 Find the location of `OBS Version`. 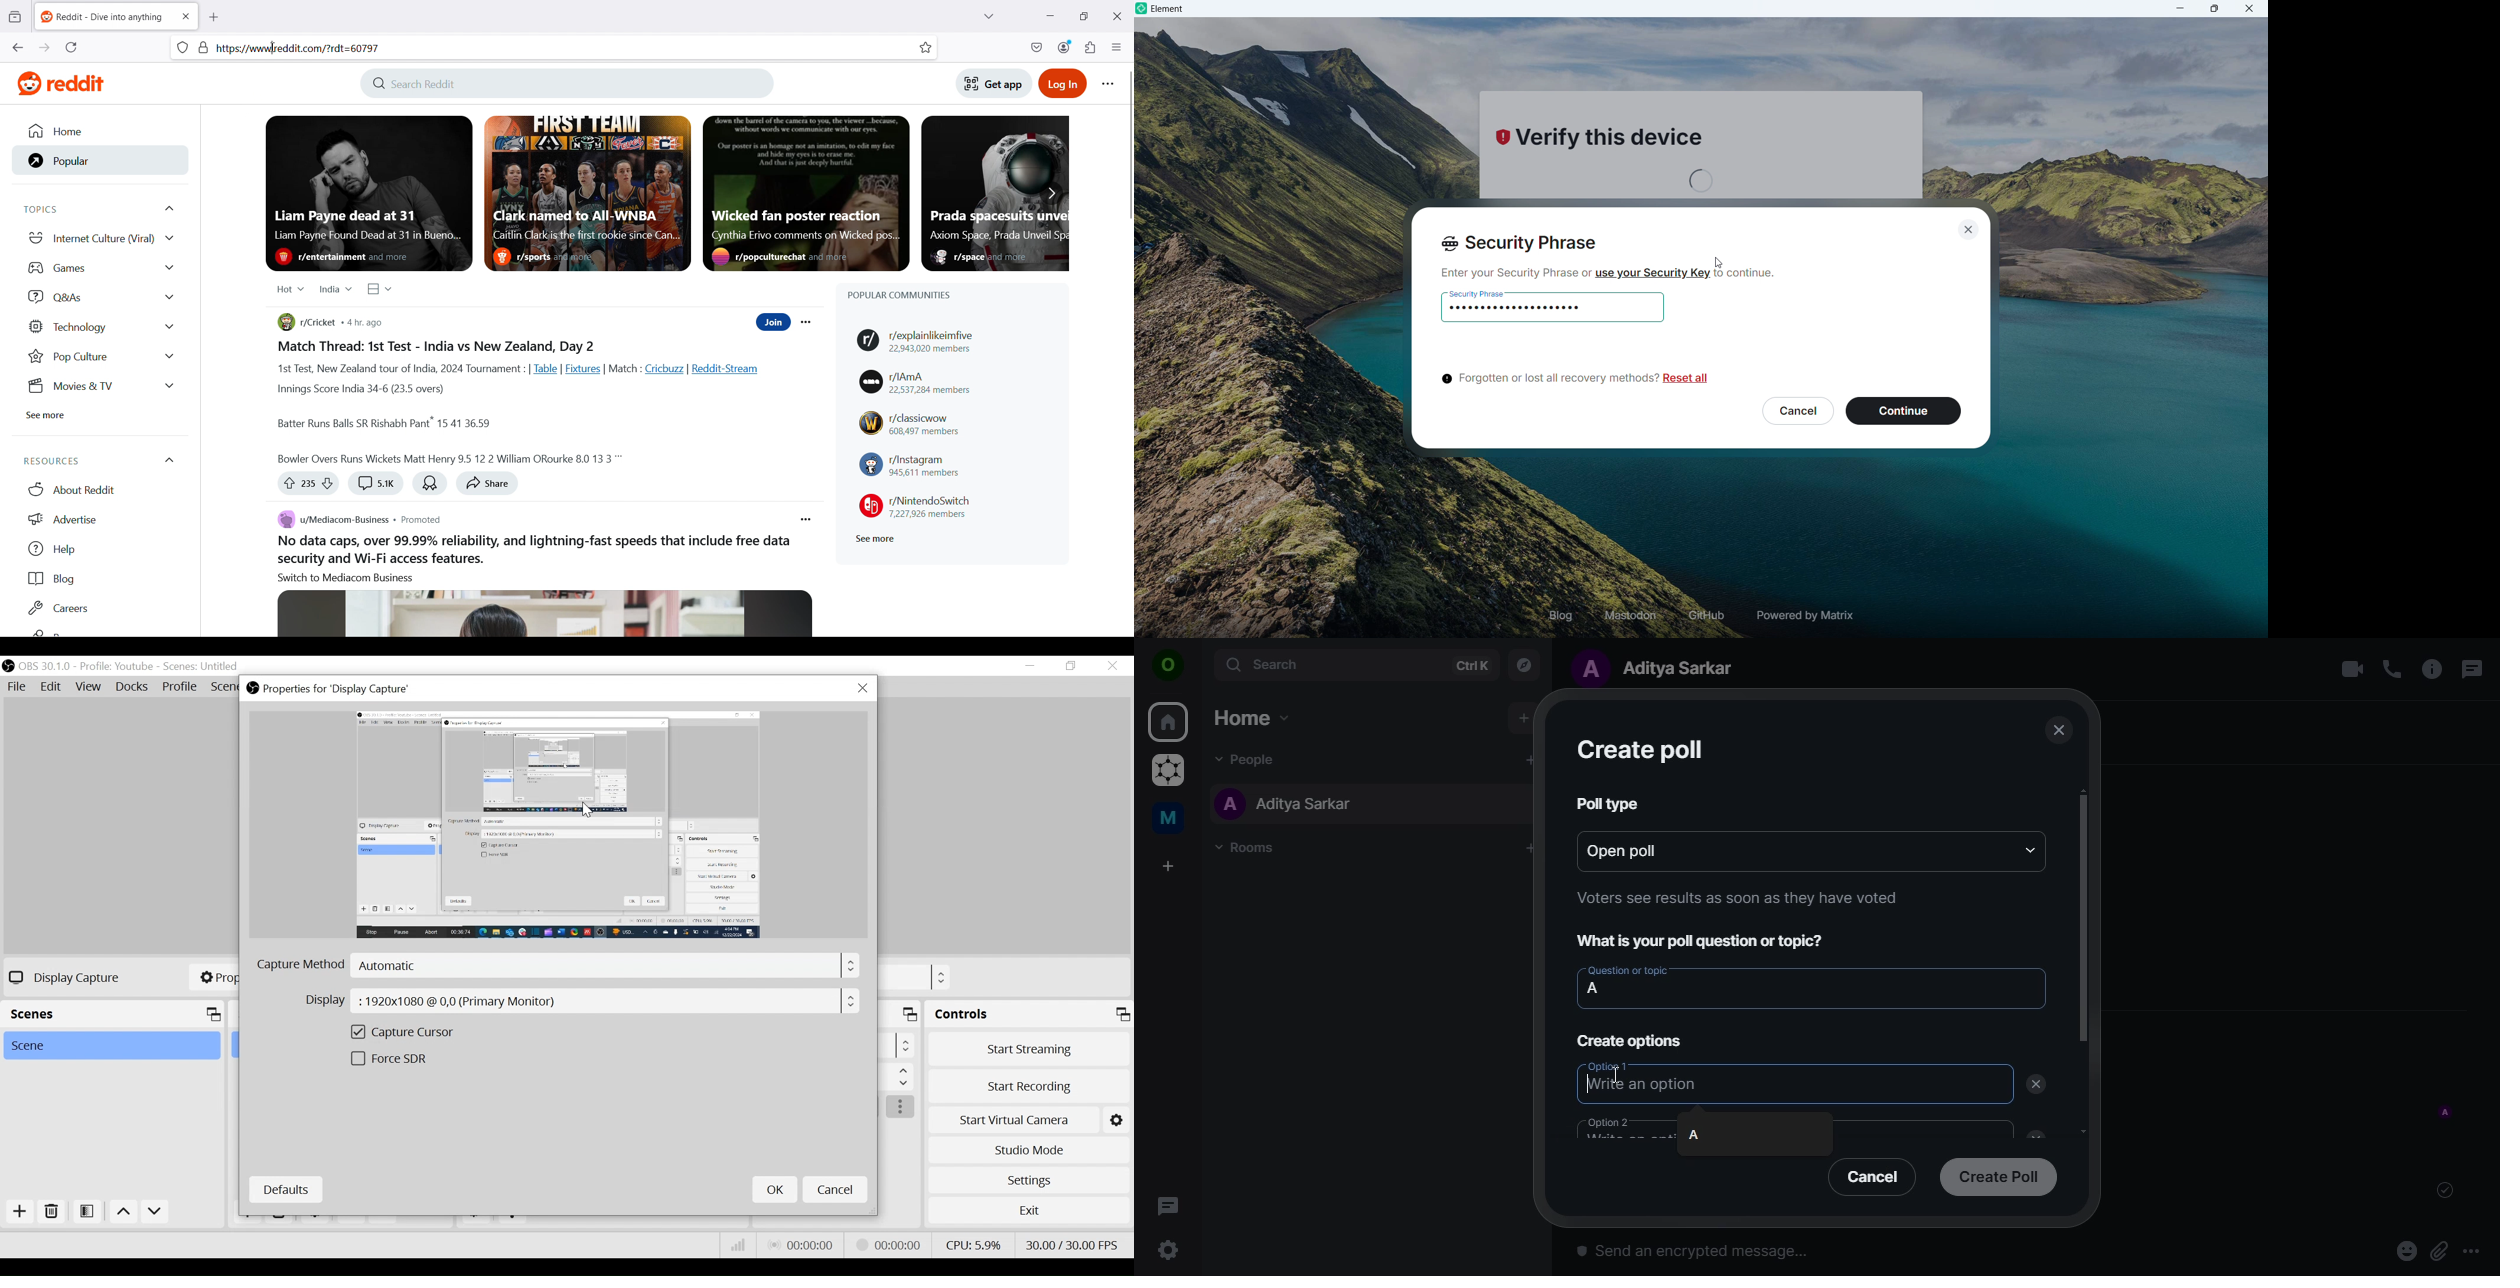

OBS Version is located at coordinates (45, 667).